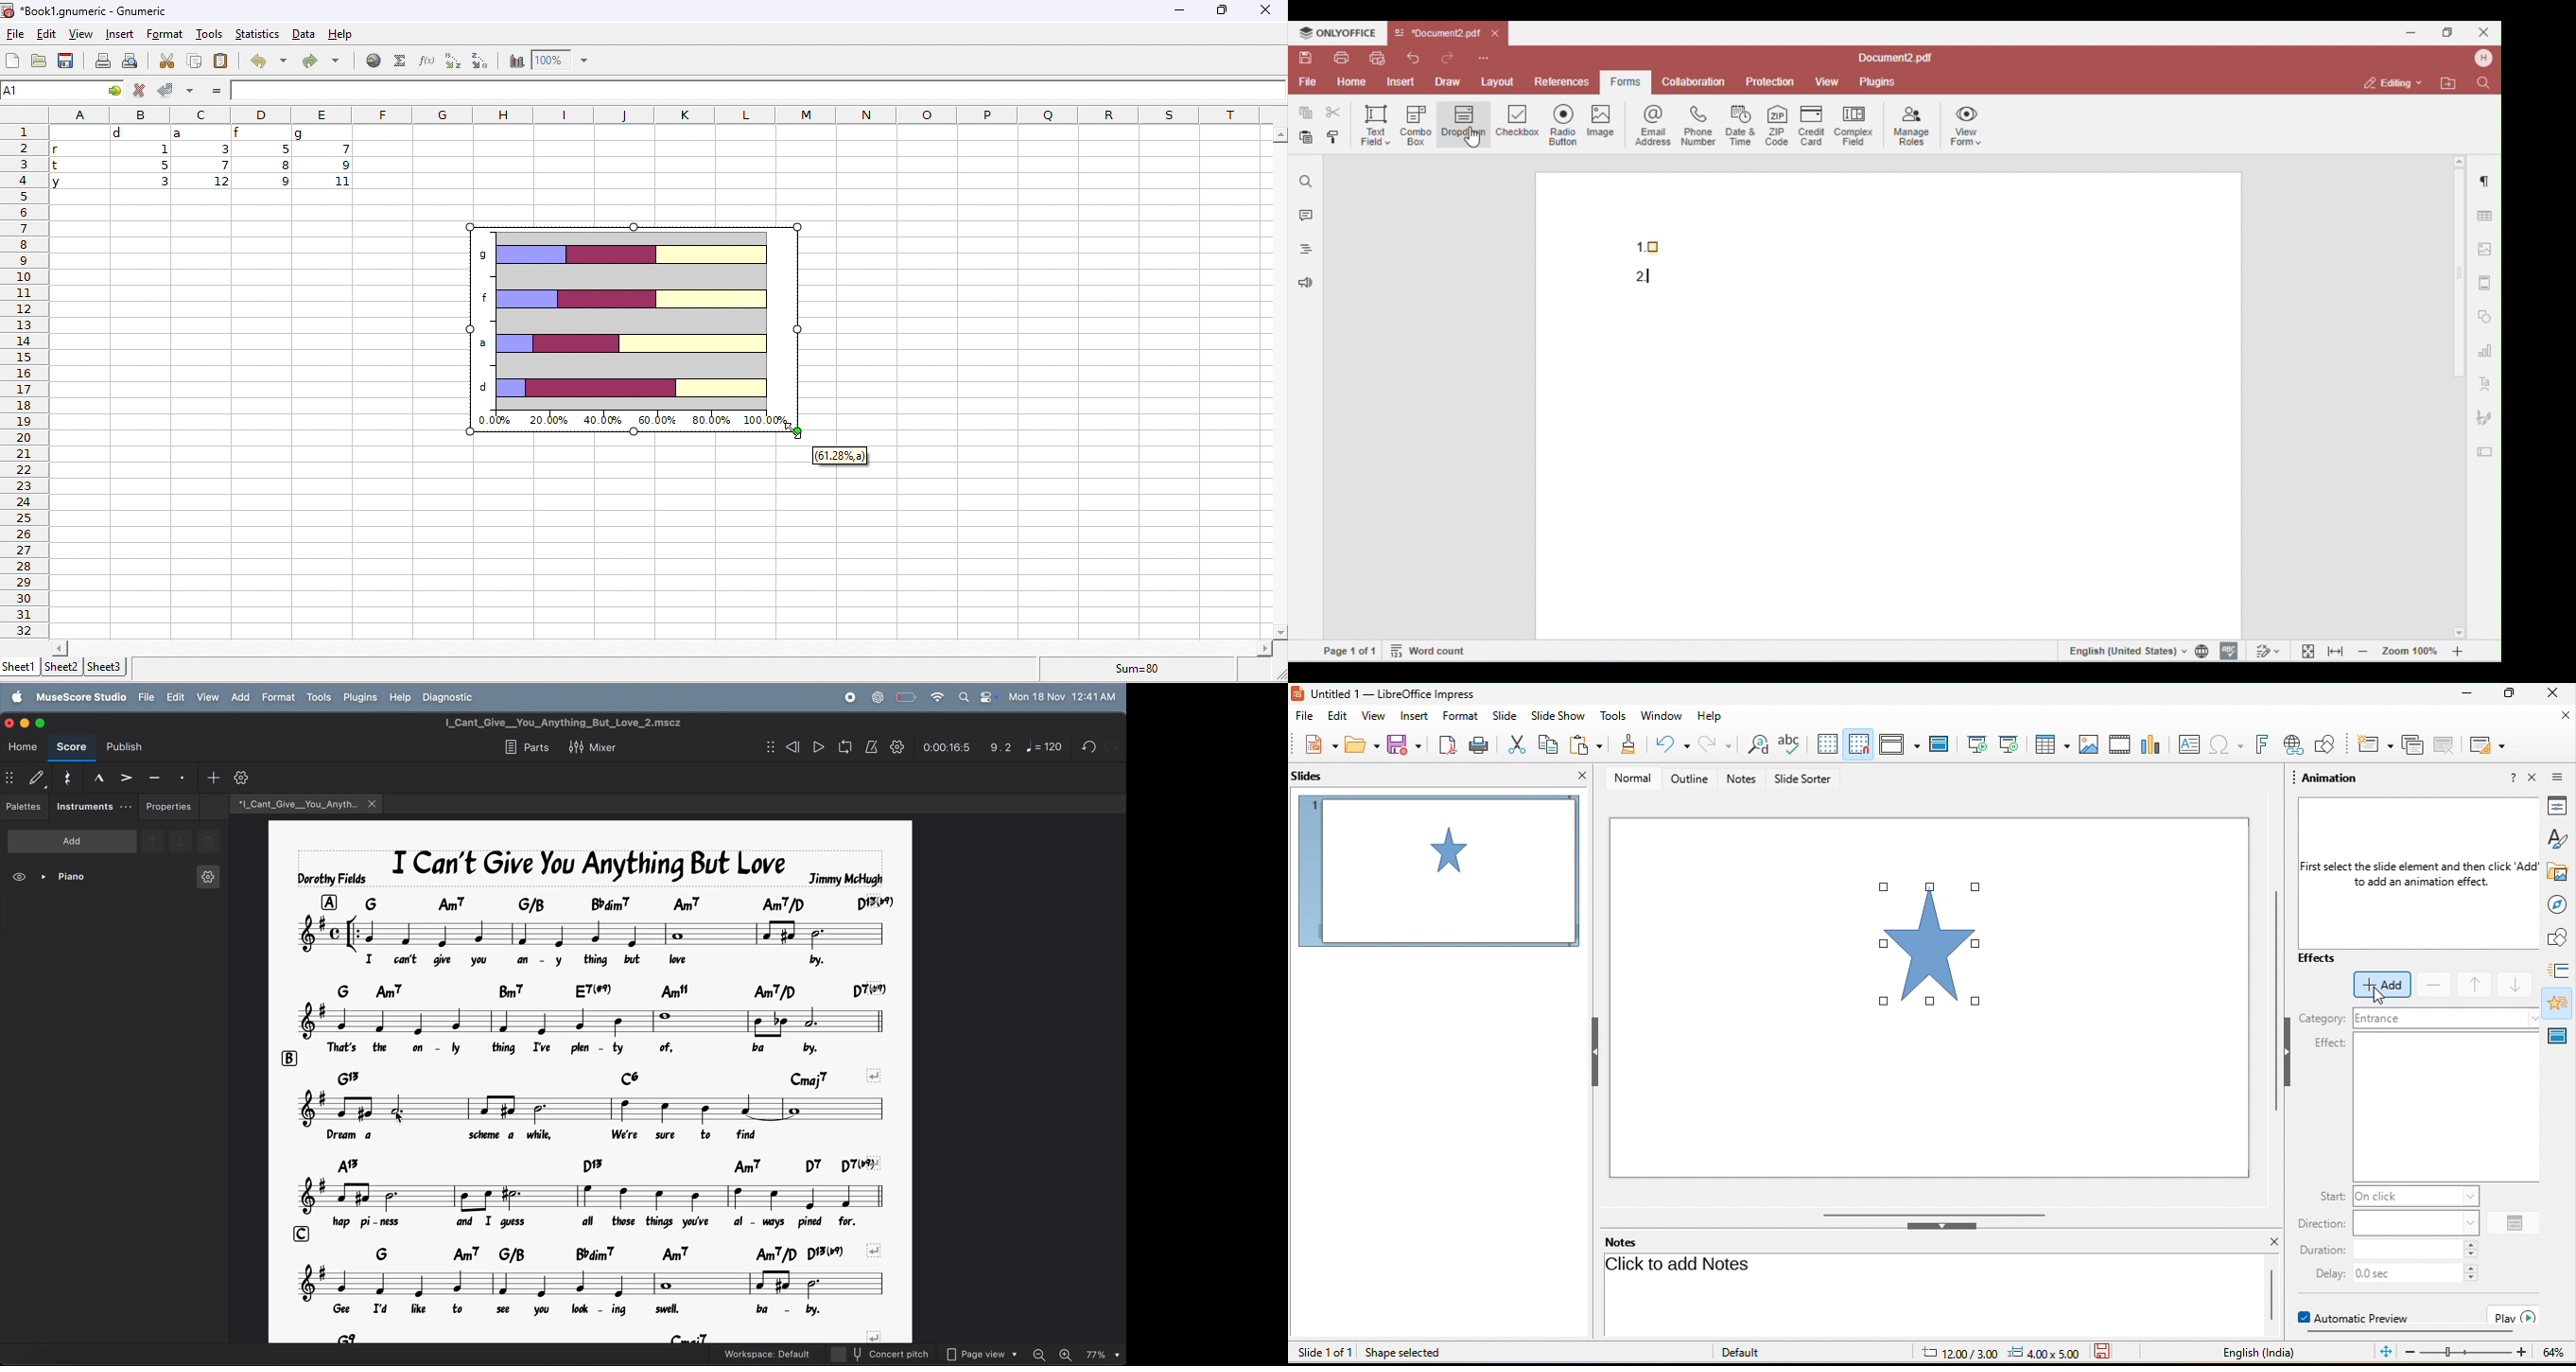 This screenshot has height=1372, width=2576. What do you see at coordinates (607, 1077) in the screenshot?
I see `chord symbols` at bounding box center [607, 1077].